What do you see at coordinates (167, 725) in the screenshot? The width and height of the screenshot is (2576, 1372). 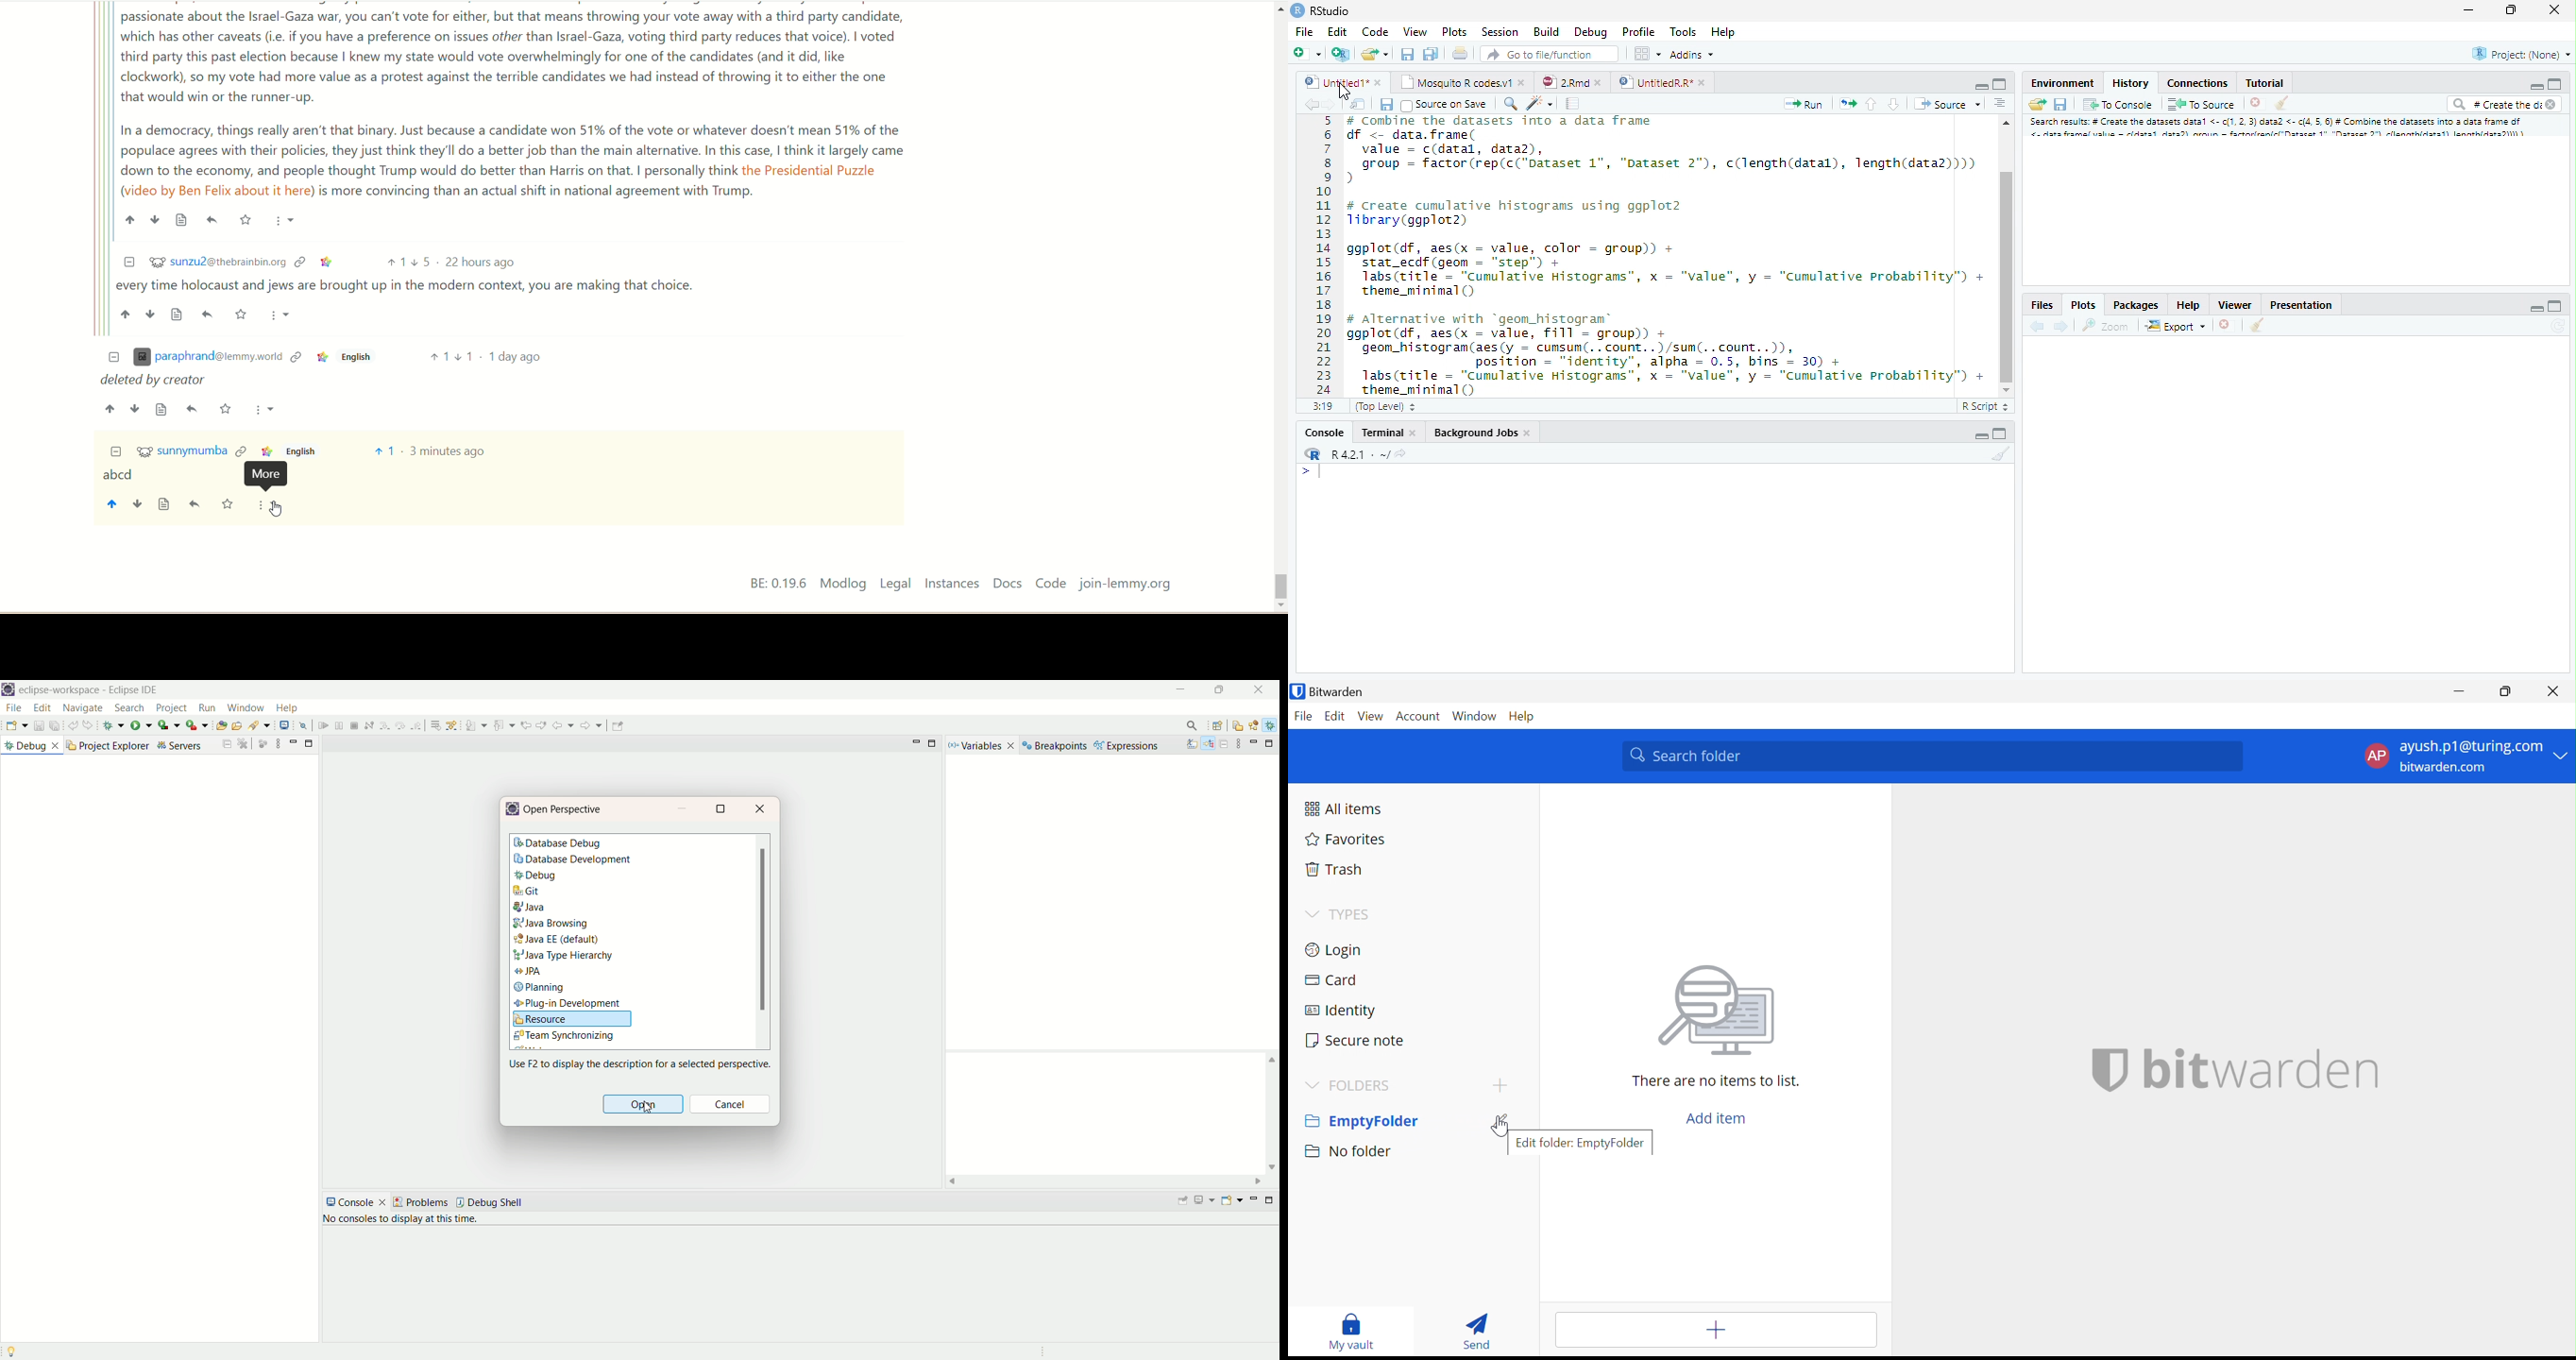 I see `coverage` at bounding box center [167, 725].